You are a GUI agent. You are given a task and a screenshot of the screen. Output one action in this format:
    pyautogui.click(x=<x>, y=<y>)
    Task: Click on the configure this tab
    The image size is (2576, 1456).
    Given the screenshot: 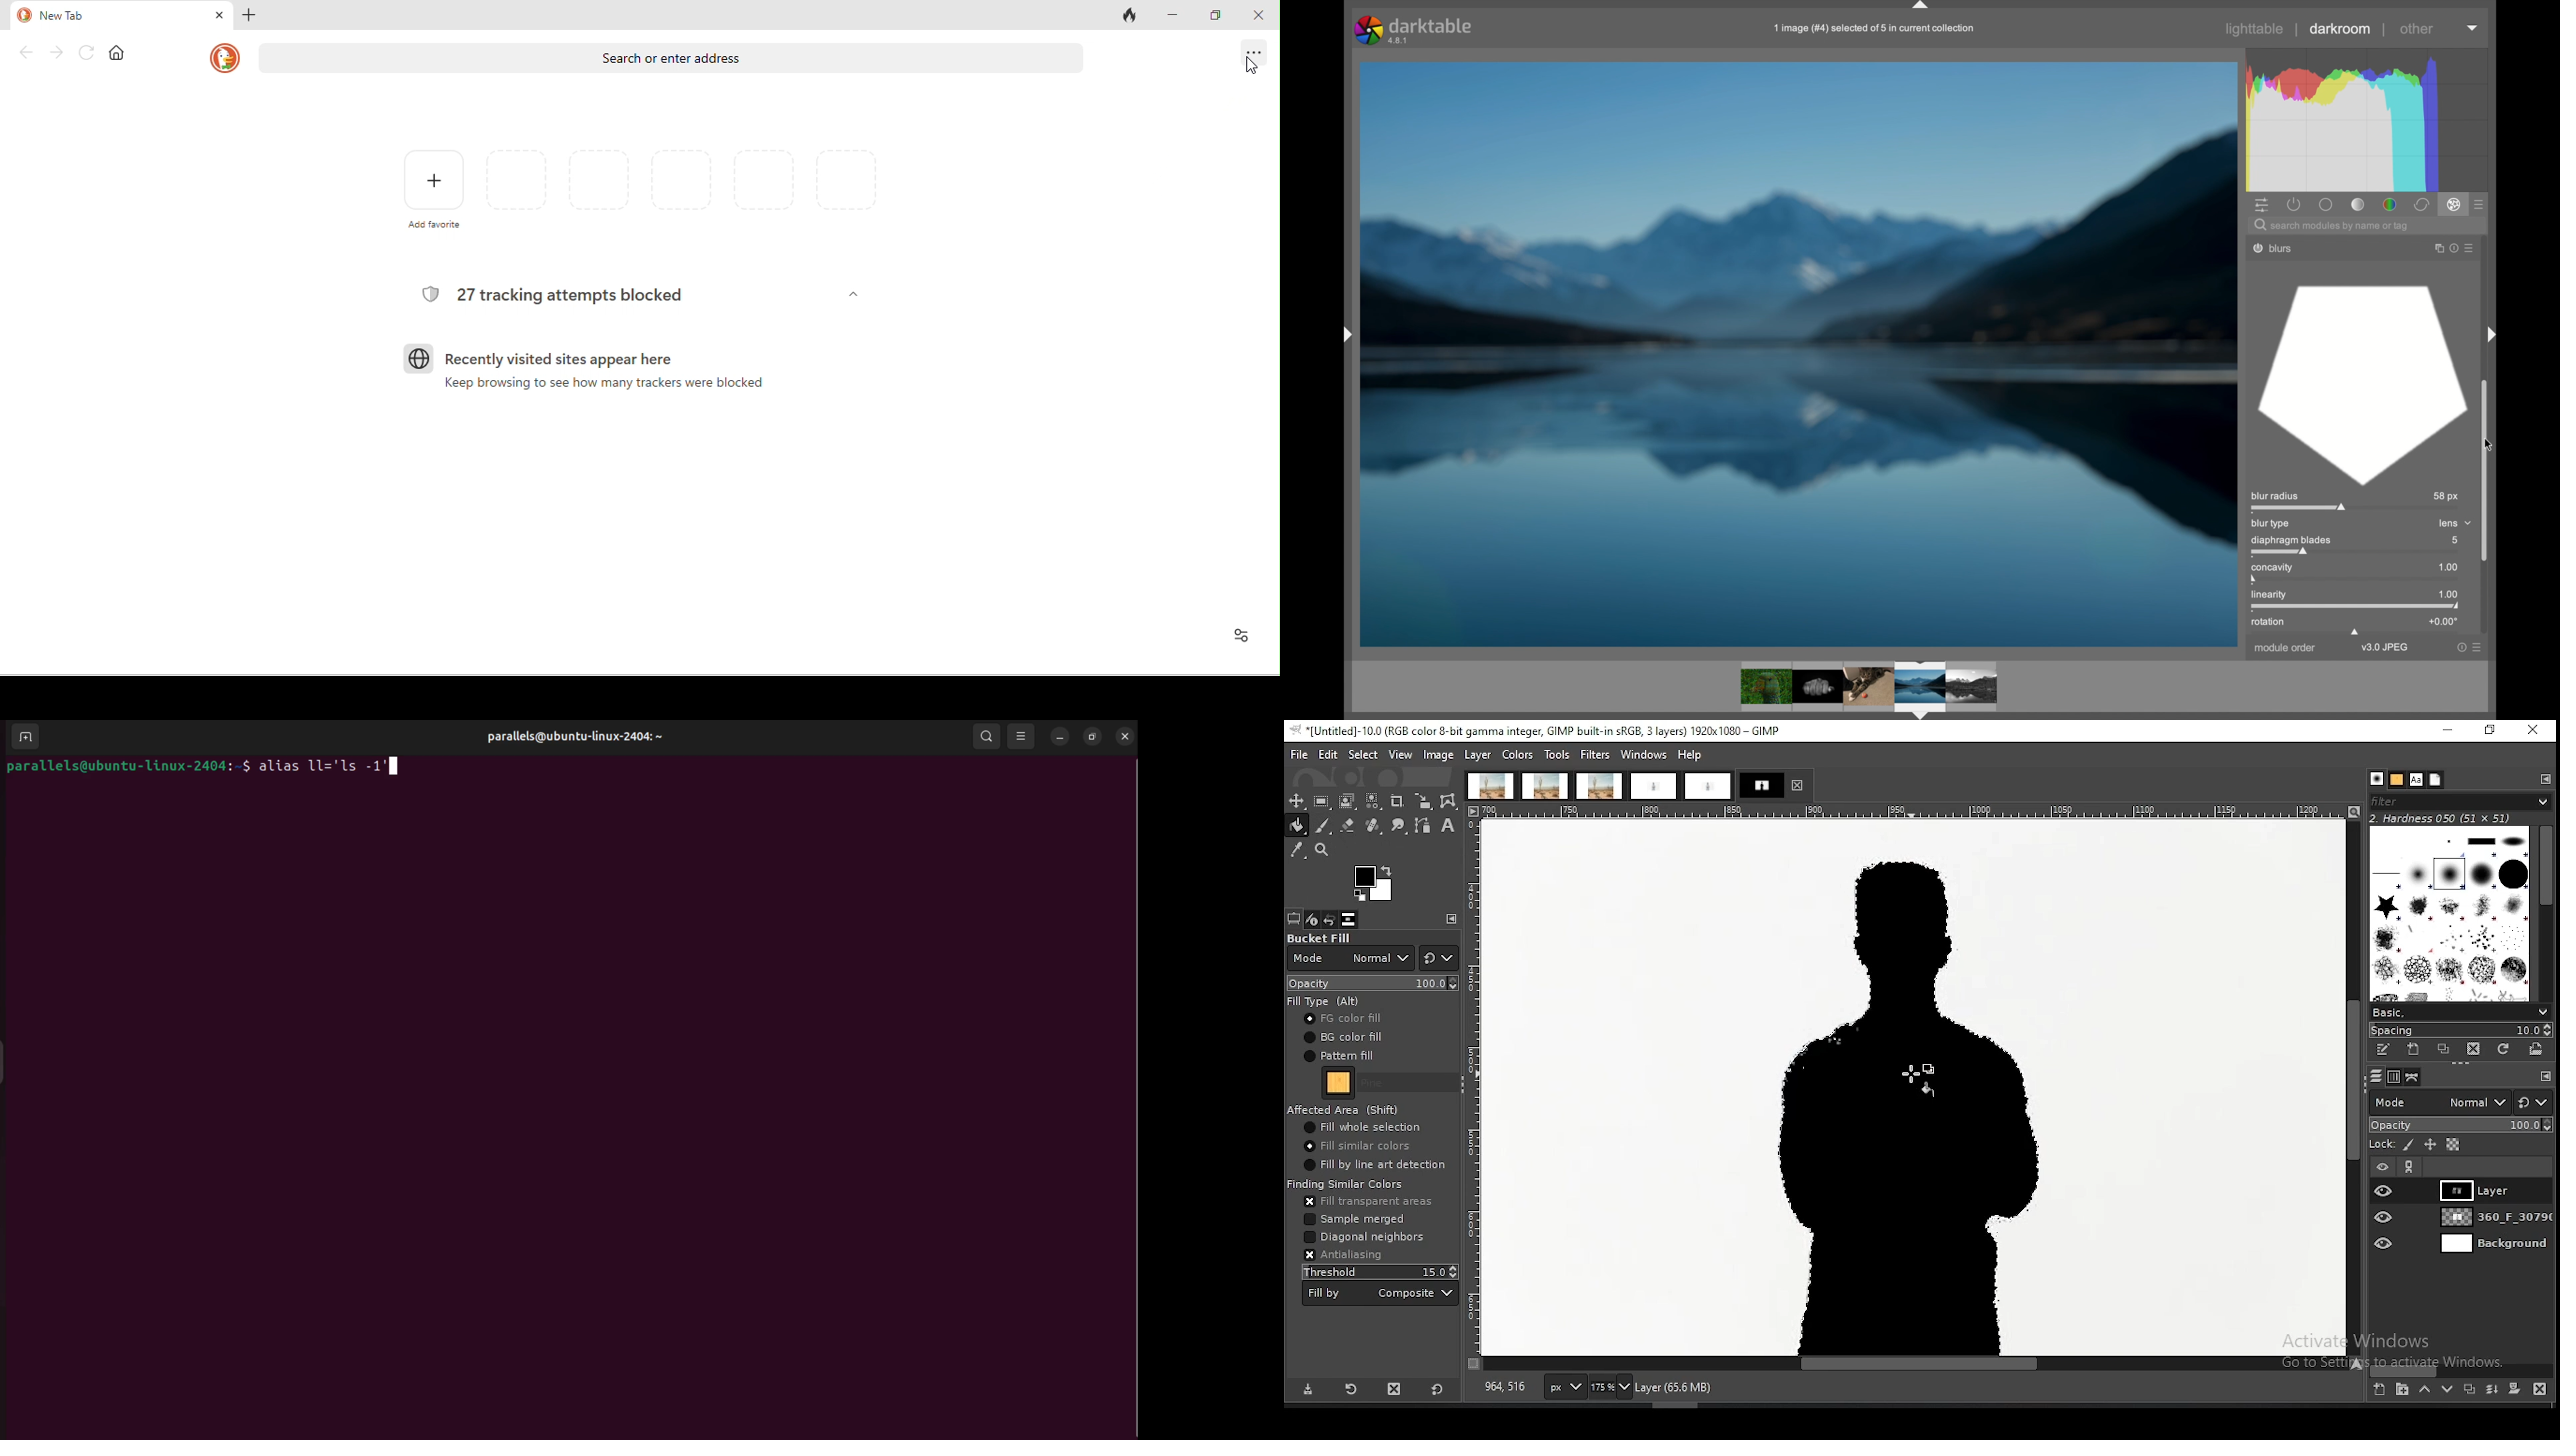 What is the action you would take?
    pyautogui.click(x=2544, y=1076)
    